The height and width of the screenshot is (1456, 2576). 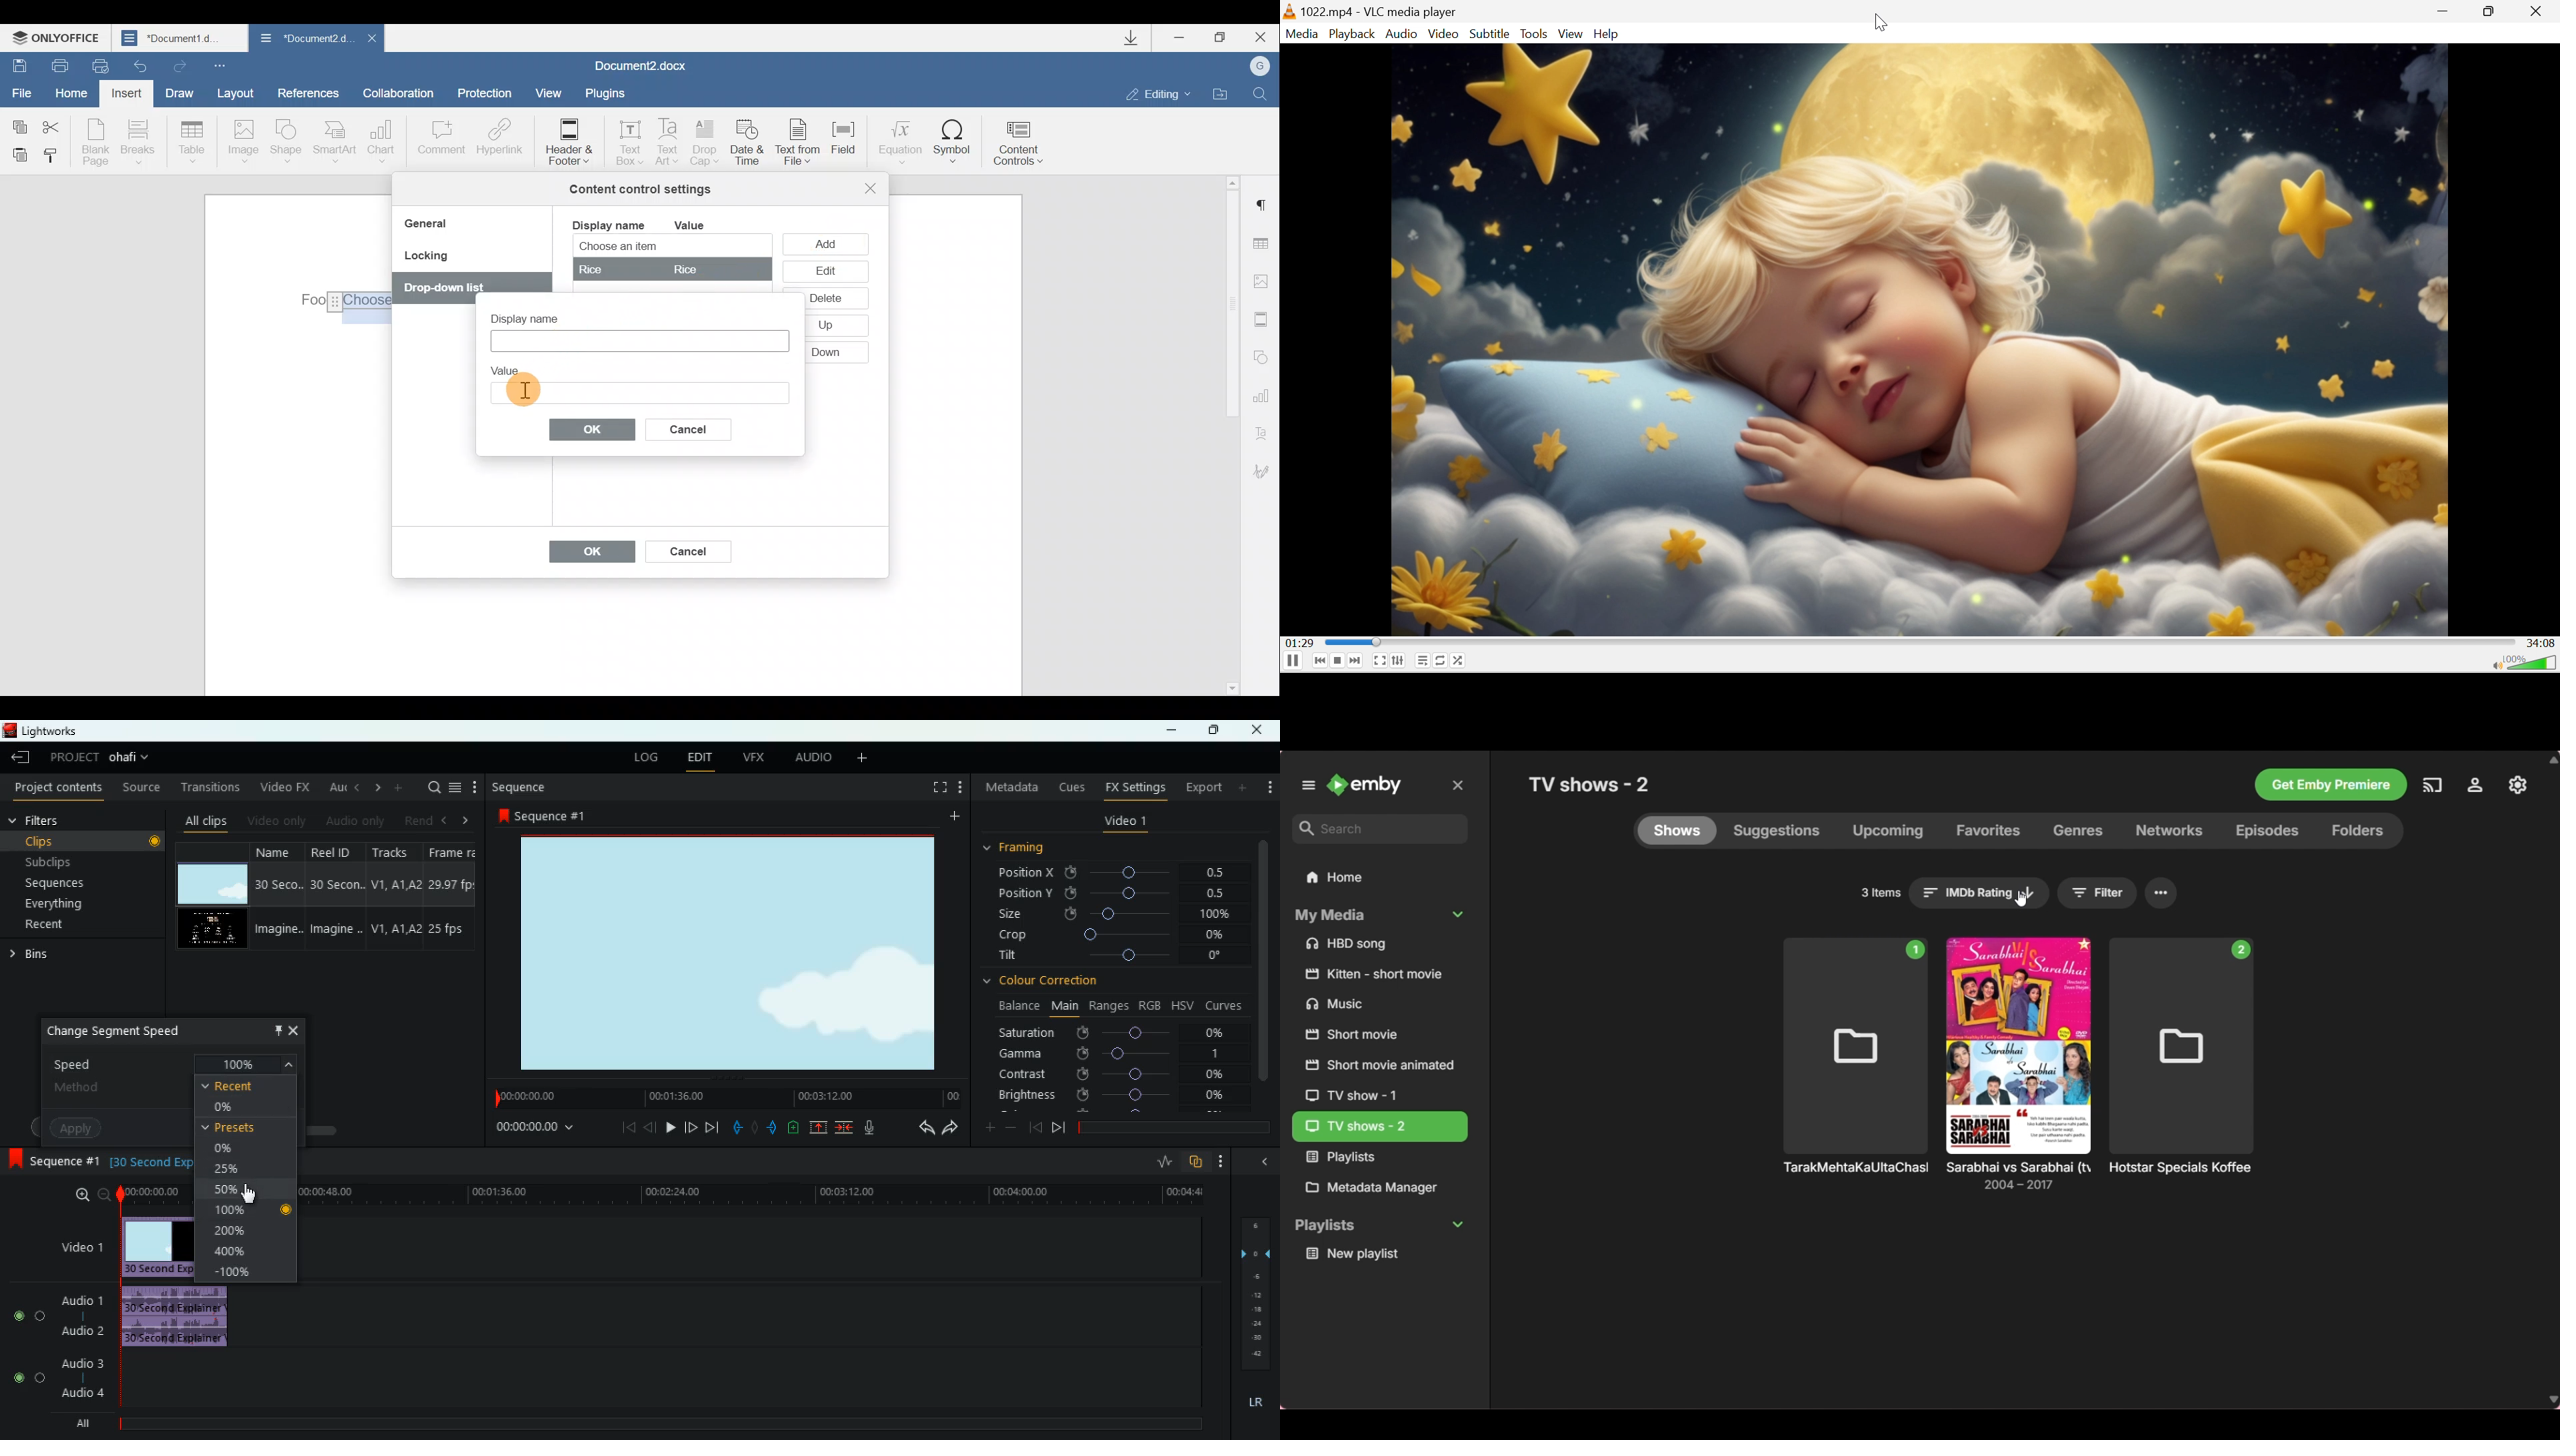 I want to click on maximize, so click(x=1210, y=731).